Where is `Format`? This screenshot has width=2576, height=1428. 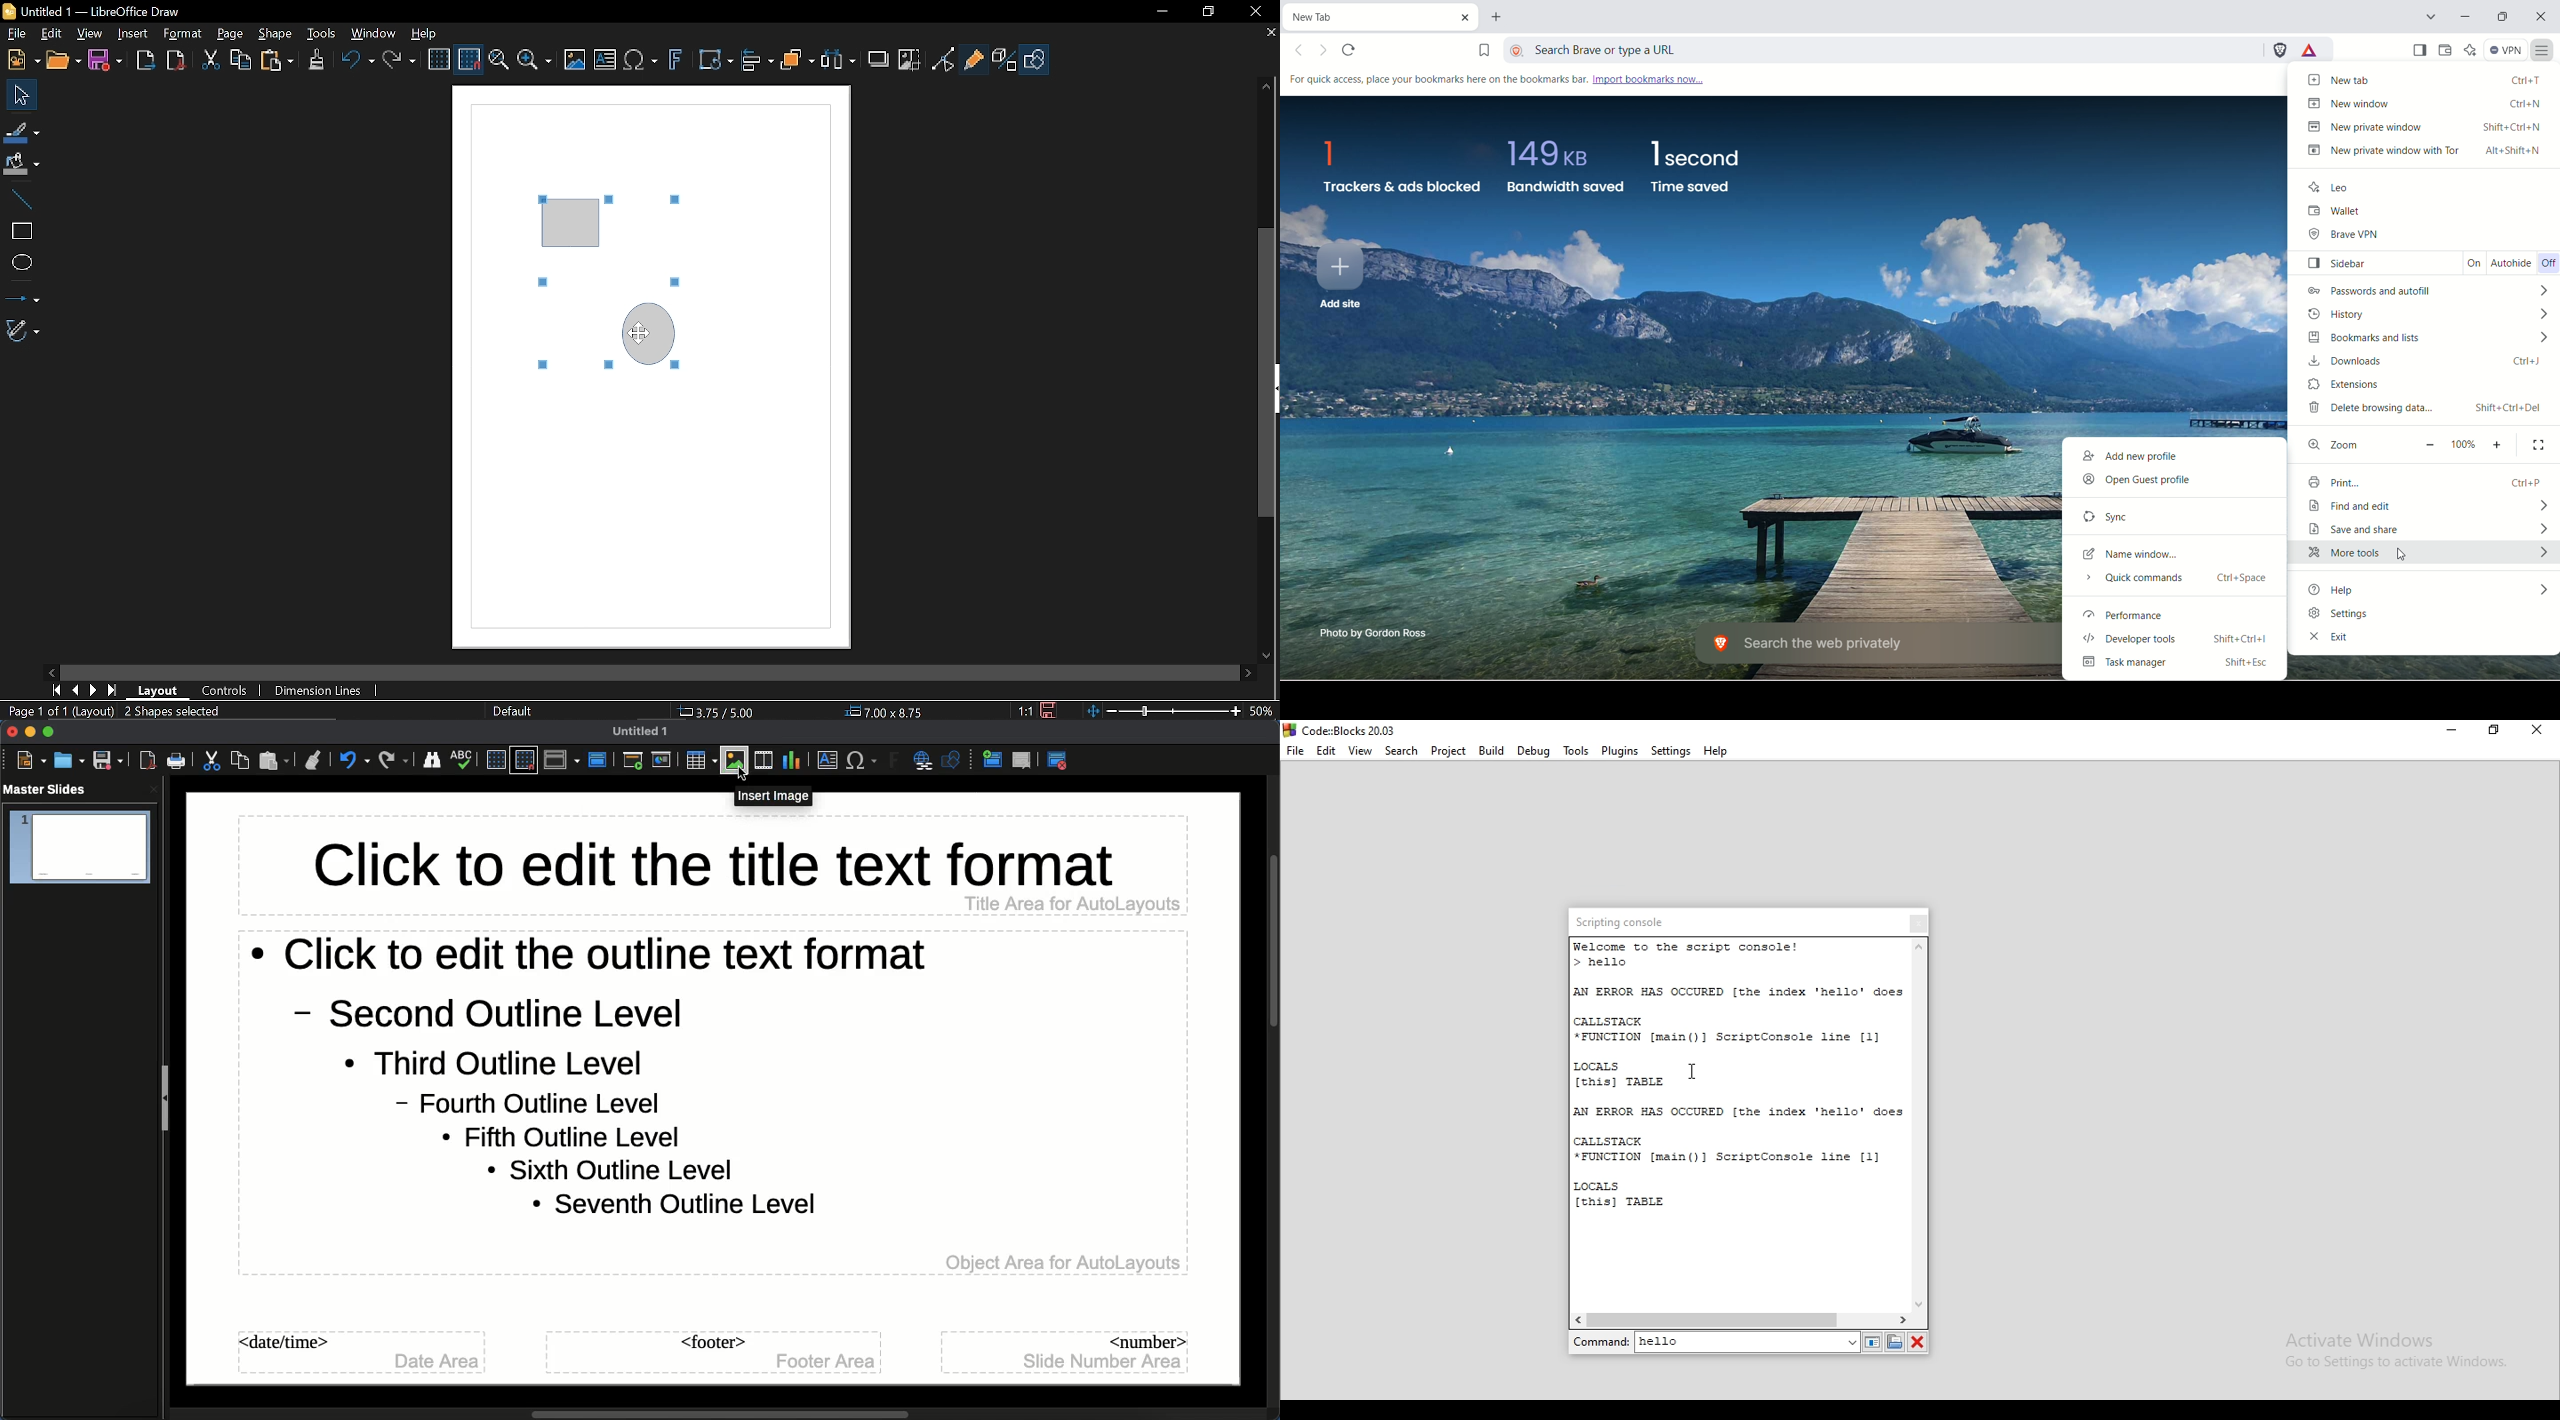 Format is located at coordinates (183, 34).